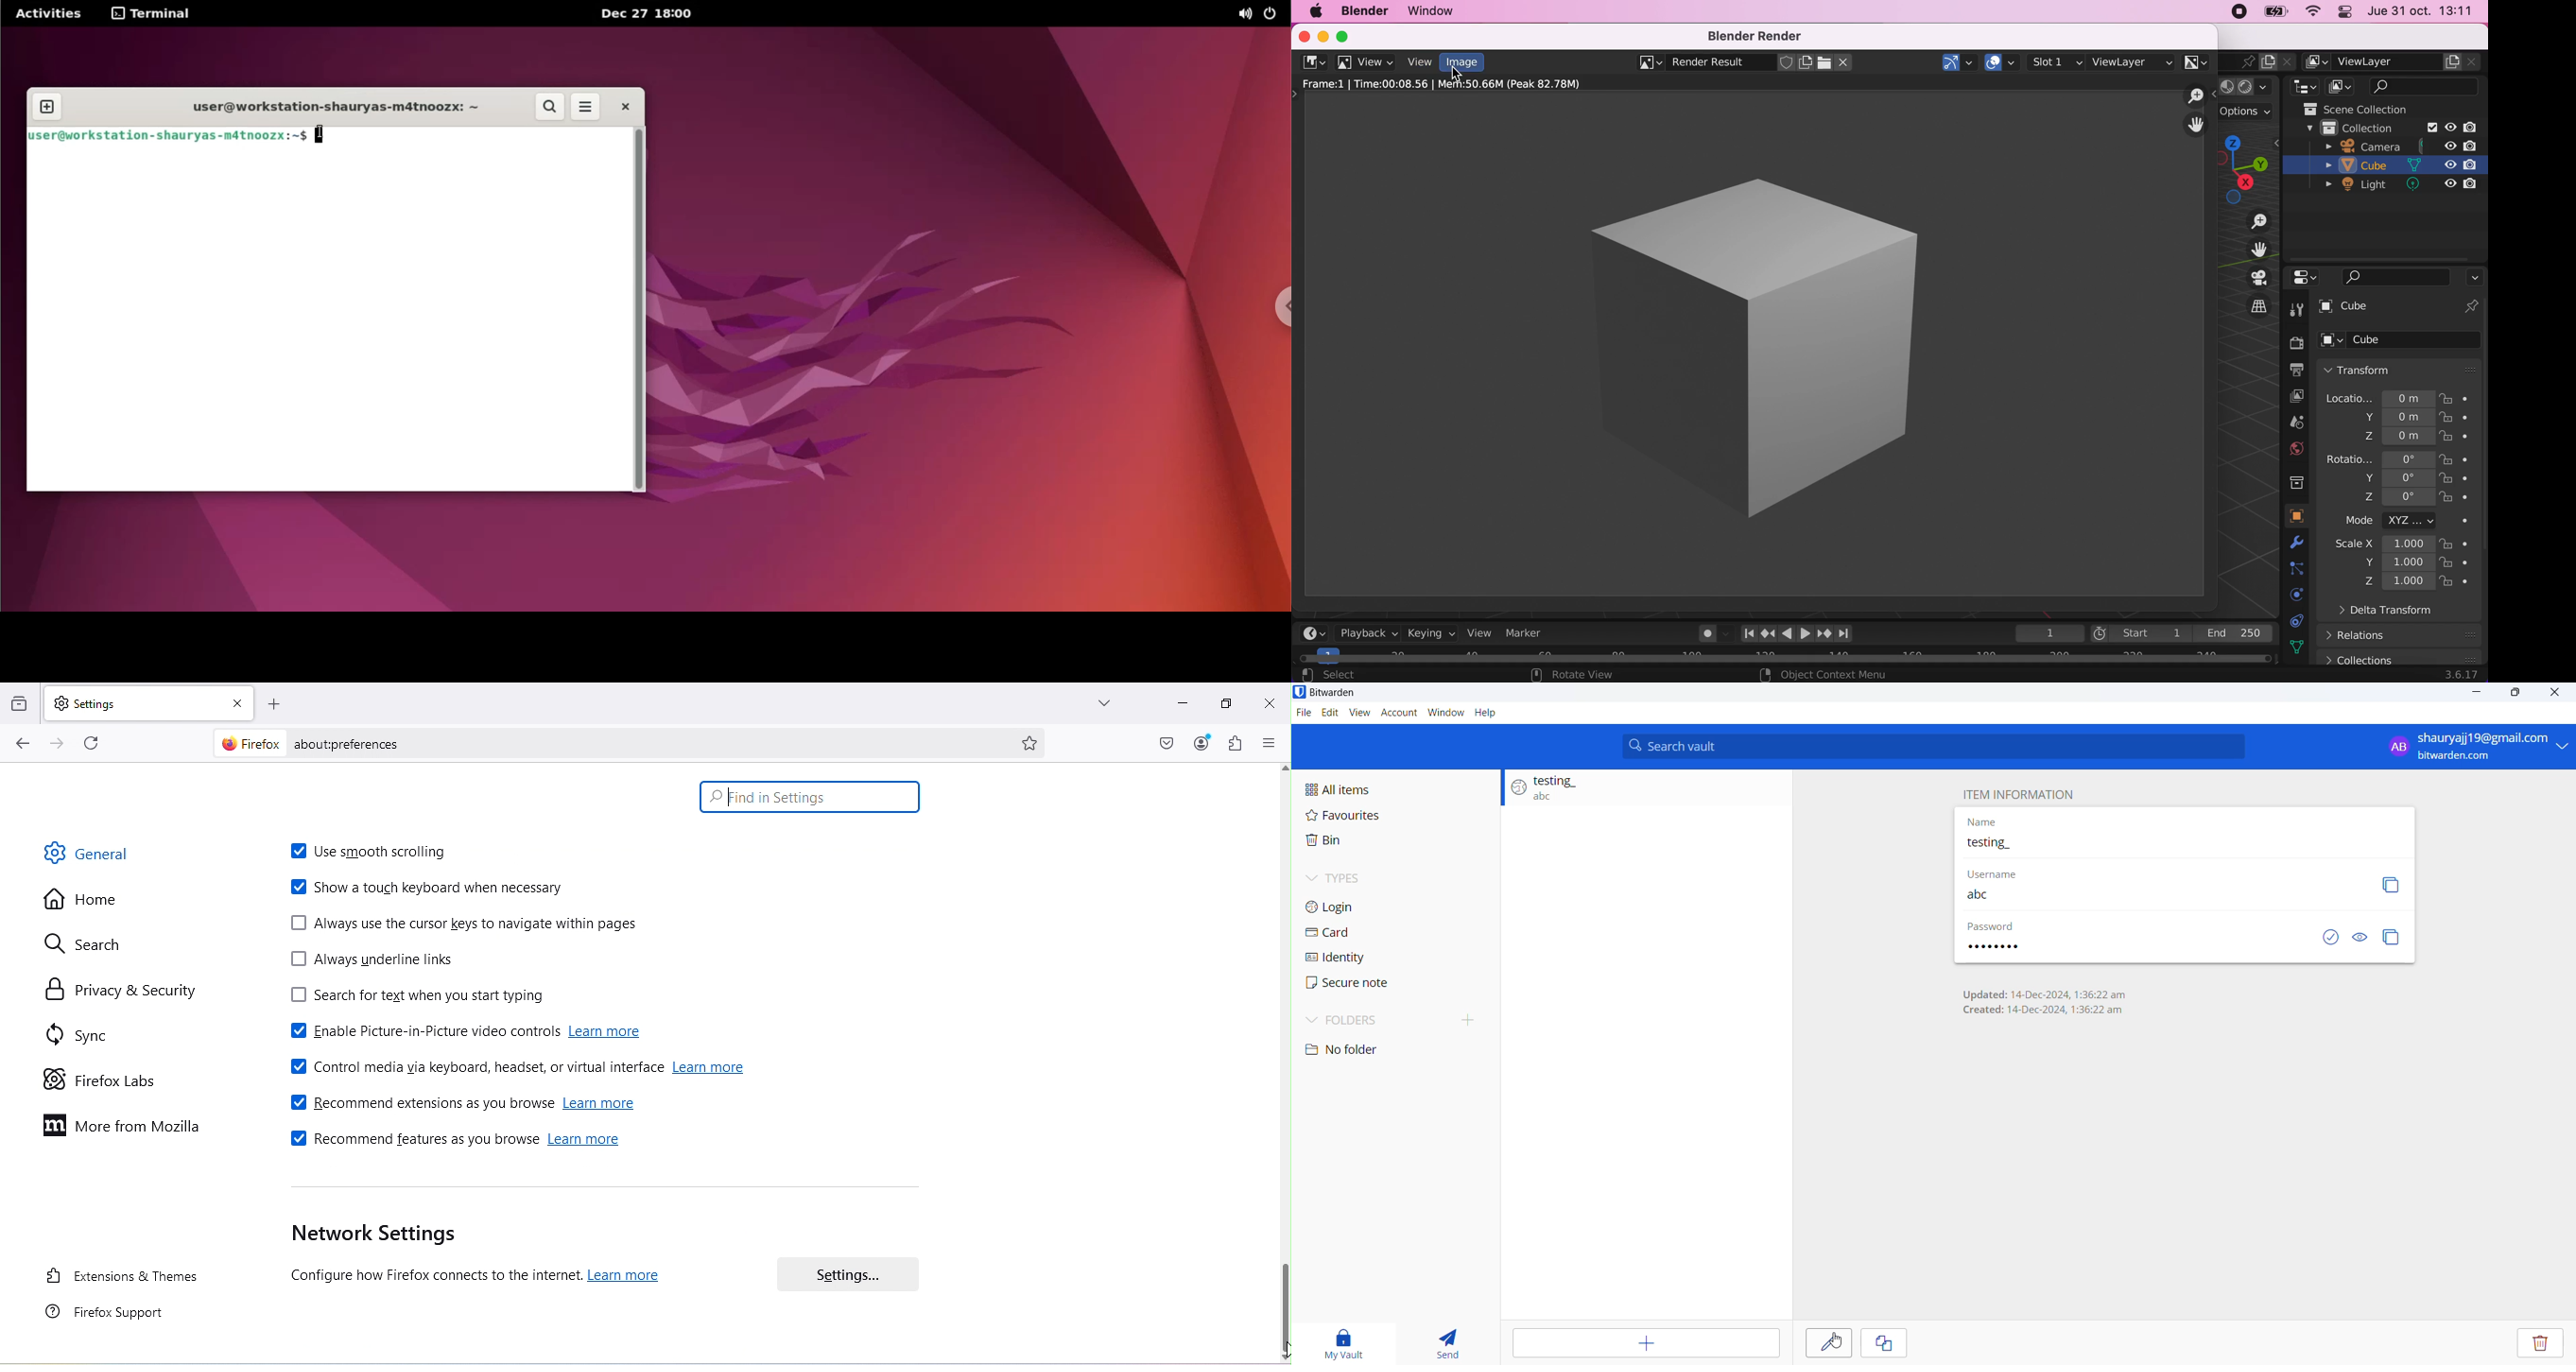 This screenshot has height=1372, width=2576. Describe the element at coordinates (2005, 947) in the screenshot. I see `` at that location.